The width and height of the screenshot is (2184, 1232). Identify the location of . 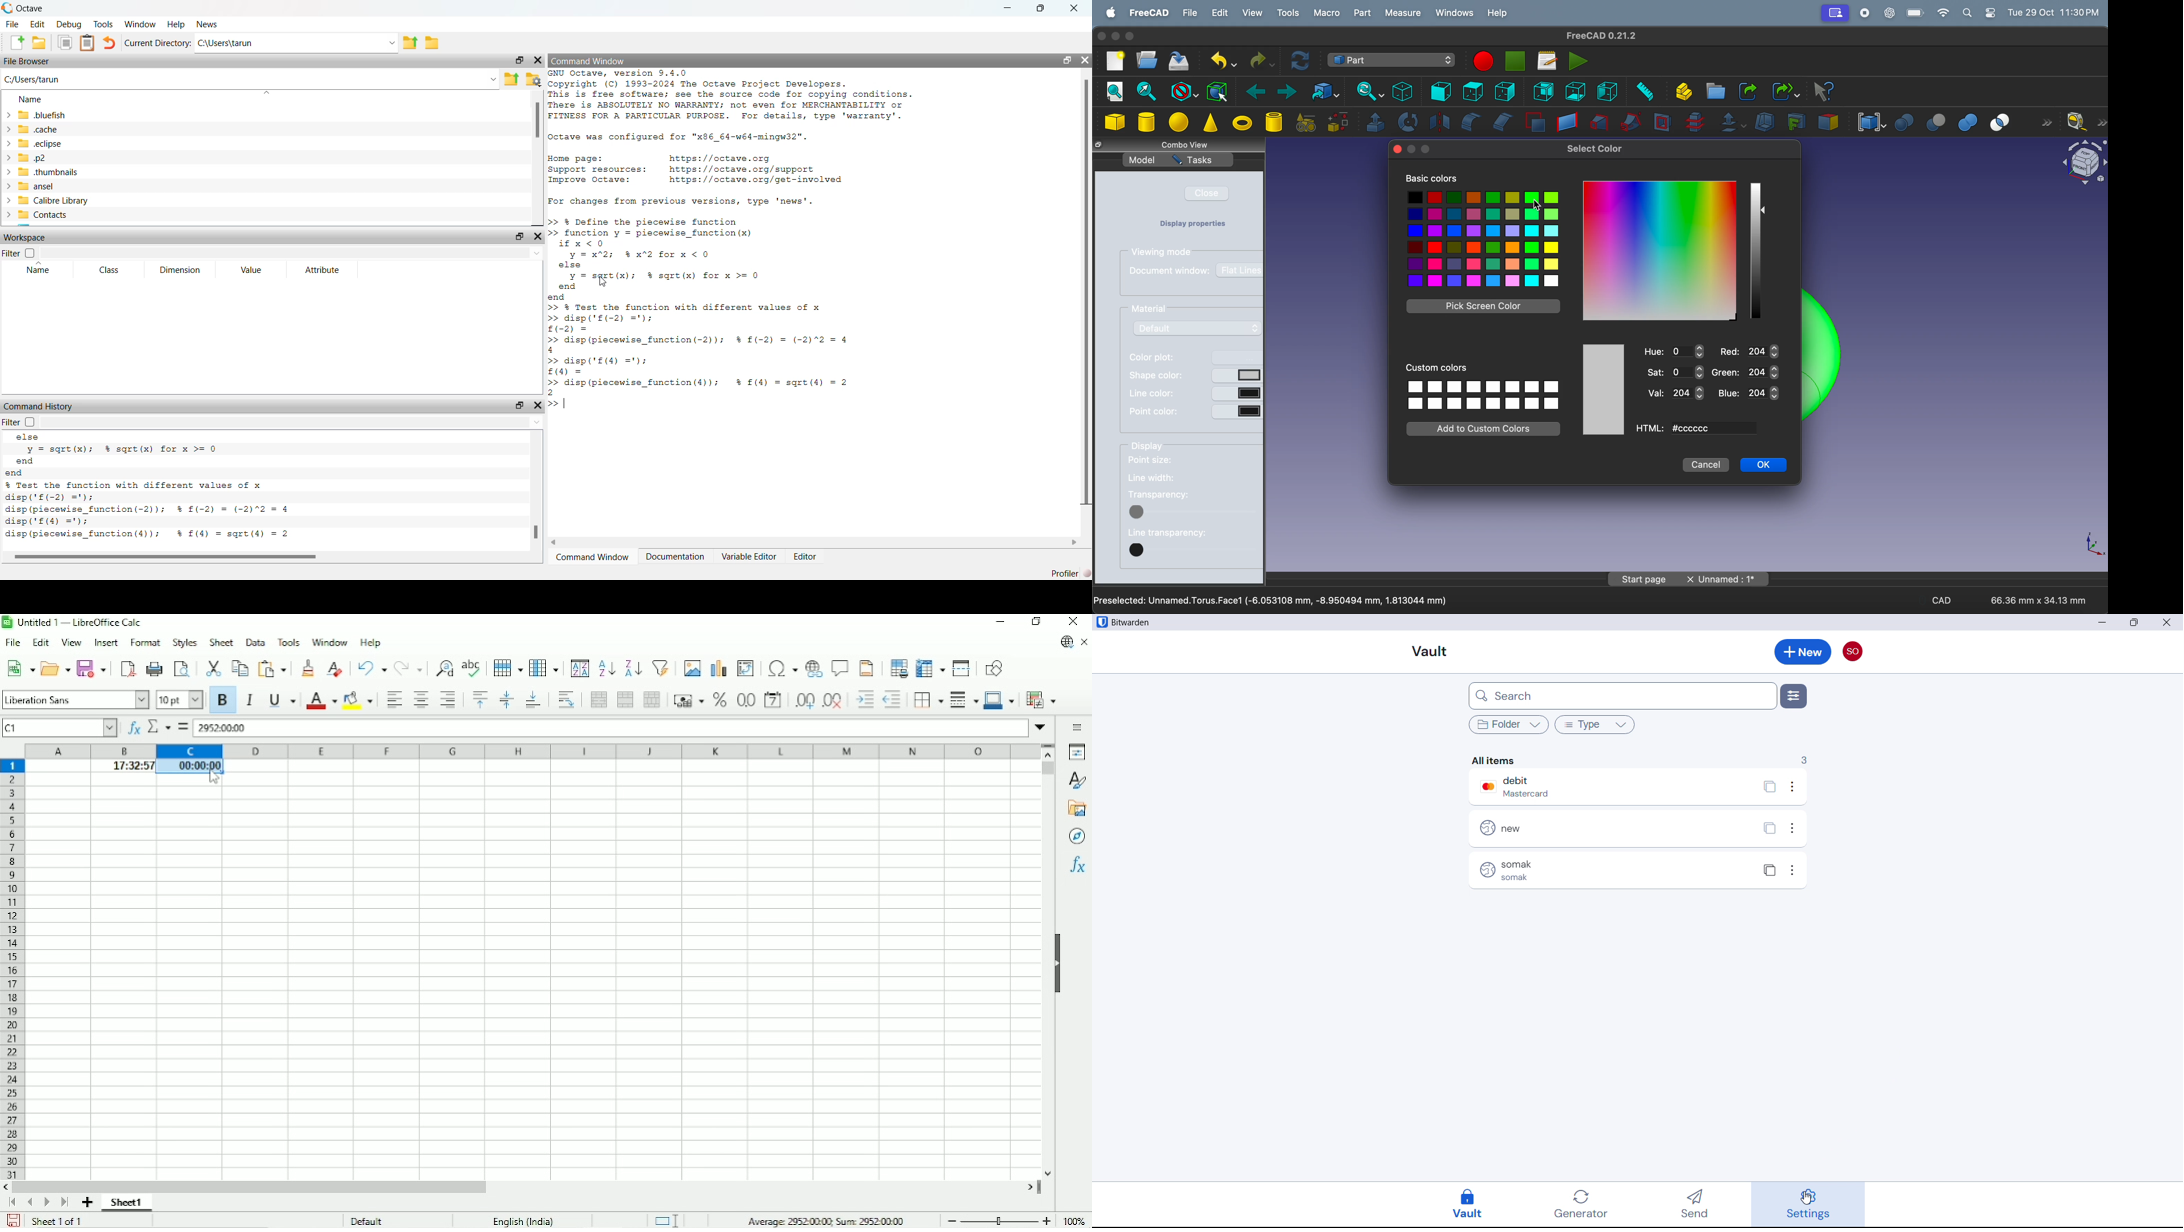
(1794, 696).